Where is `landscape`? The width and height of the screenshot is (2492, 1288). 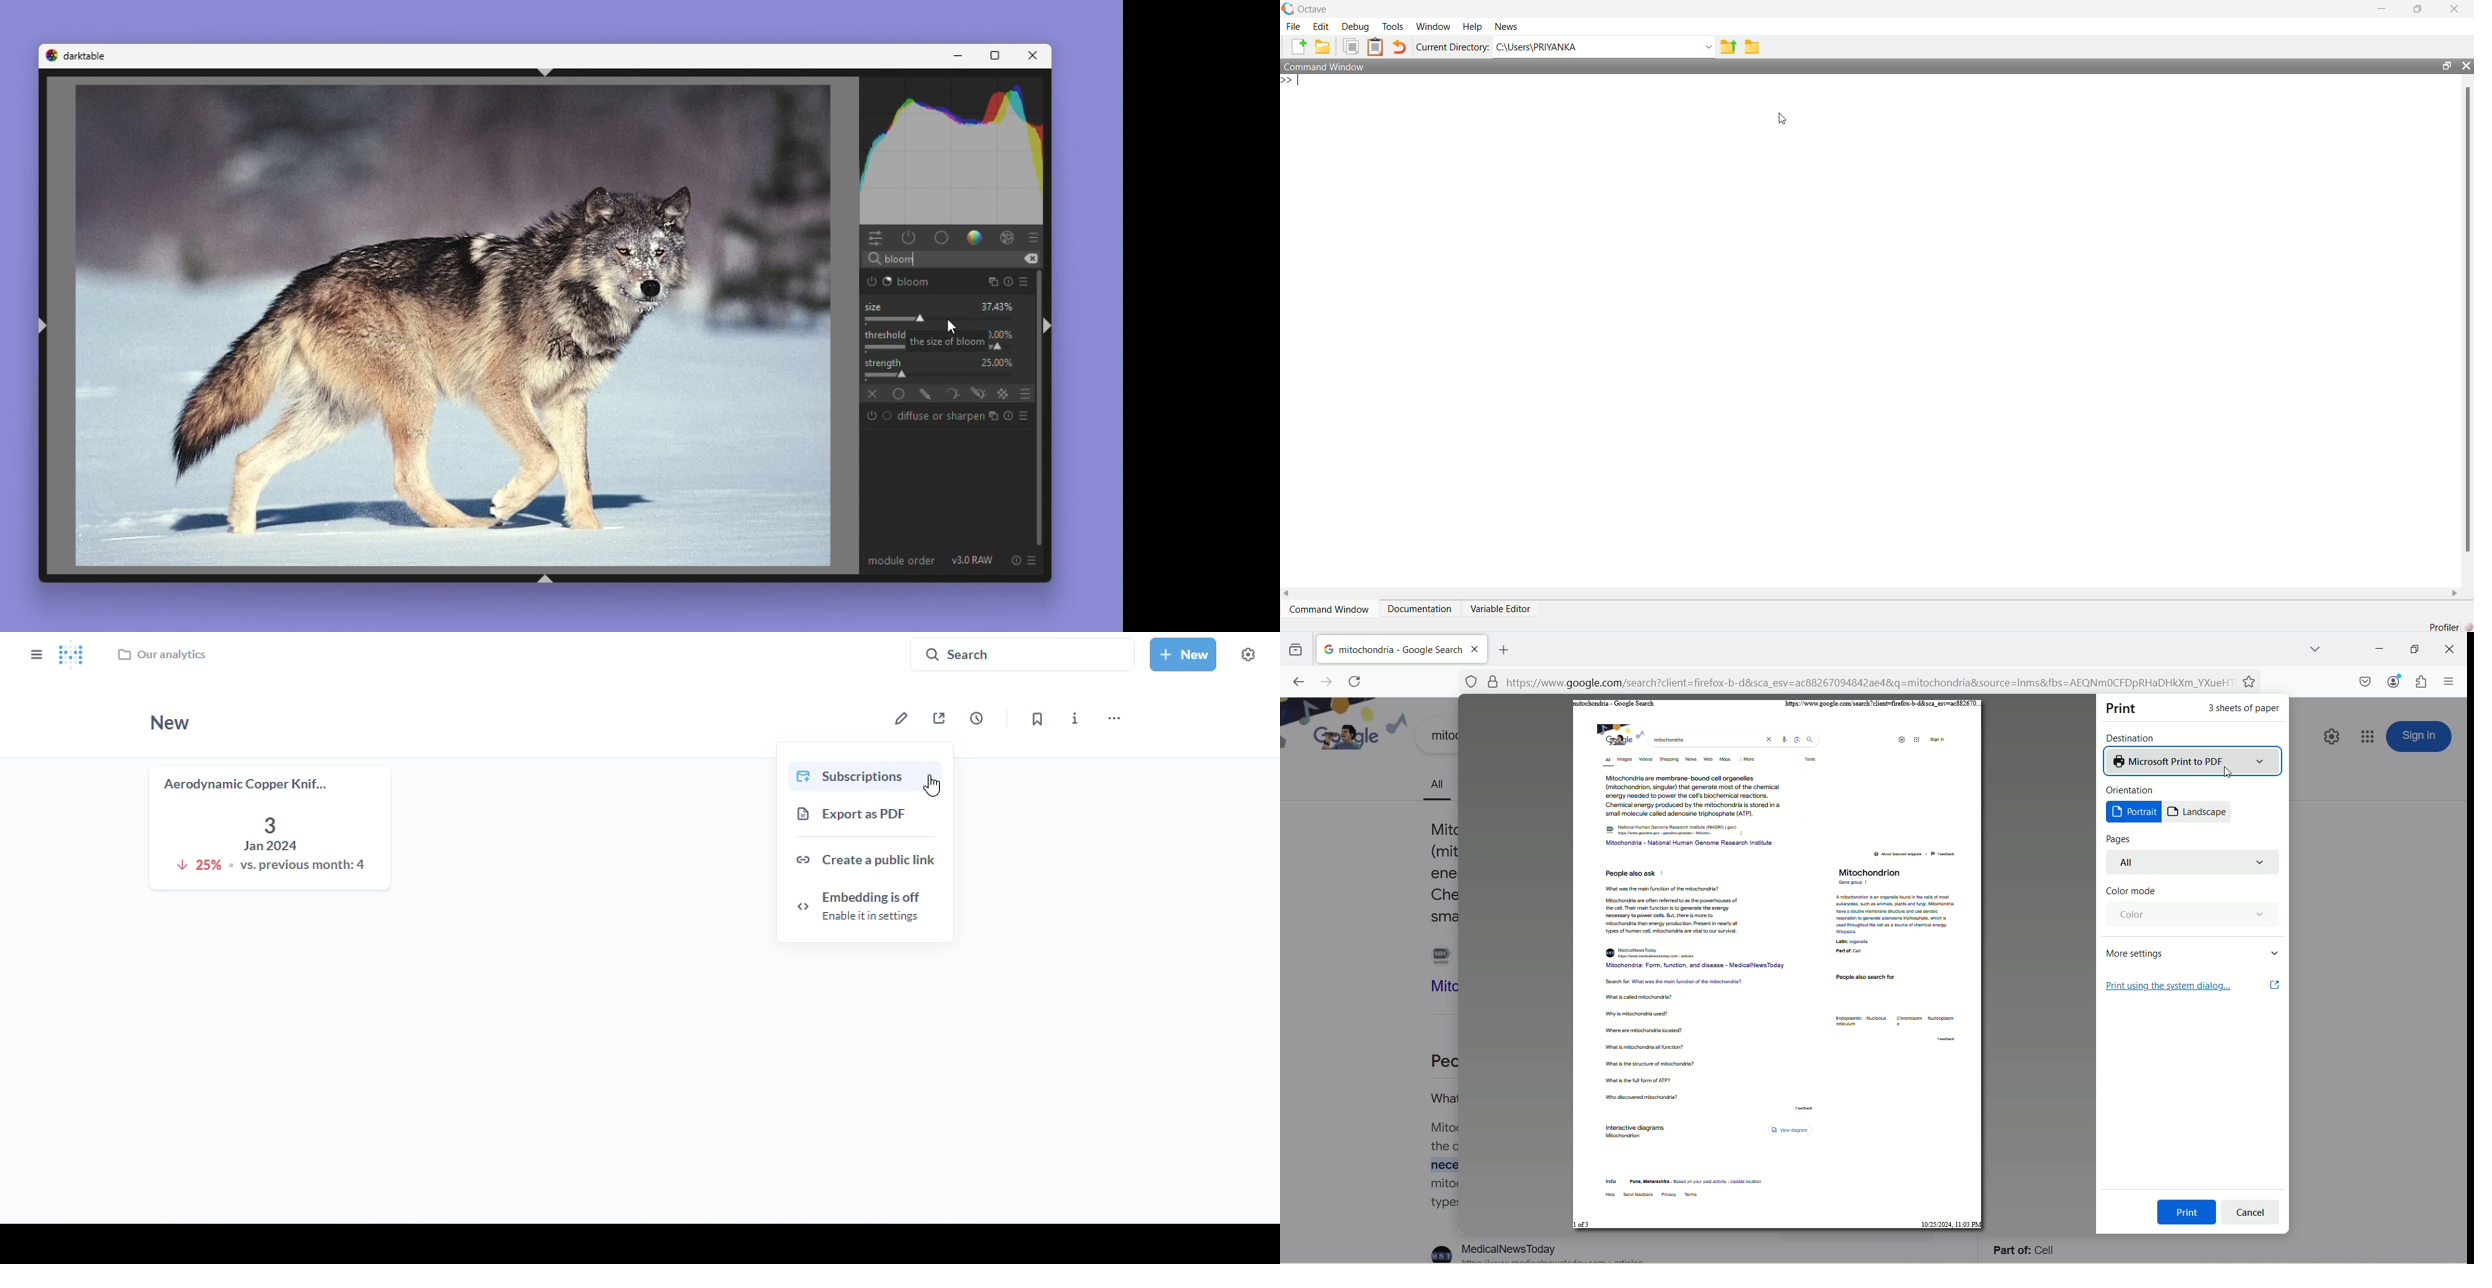
landscape is located at coordinates (2199, 812).